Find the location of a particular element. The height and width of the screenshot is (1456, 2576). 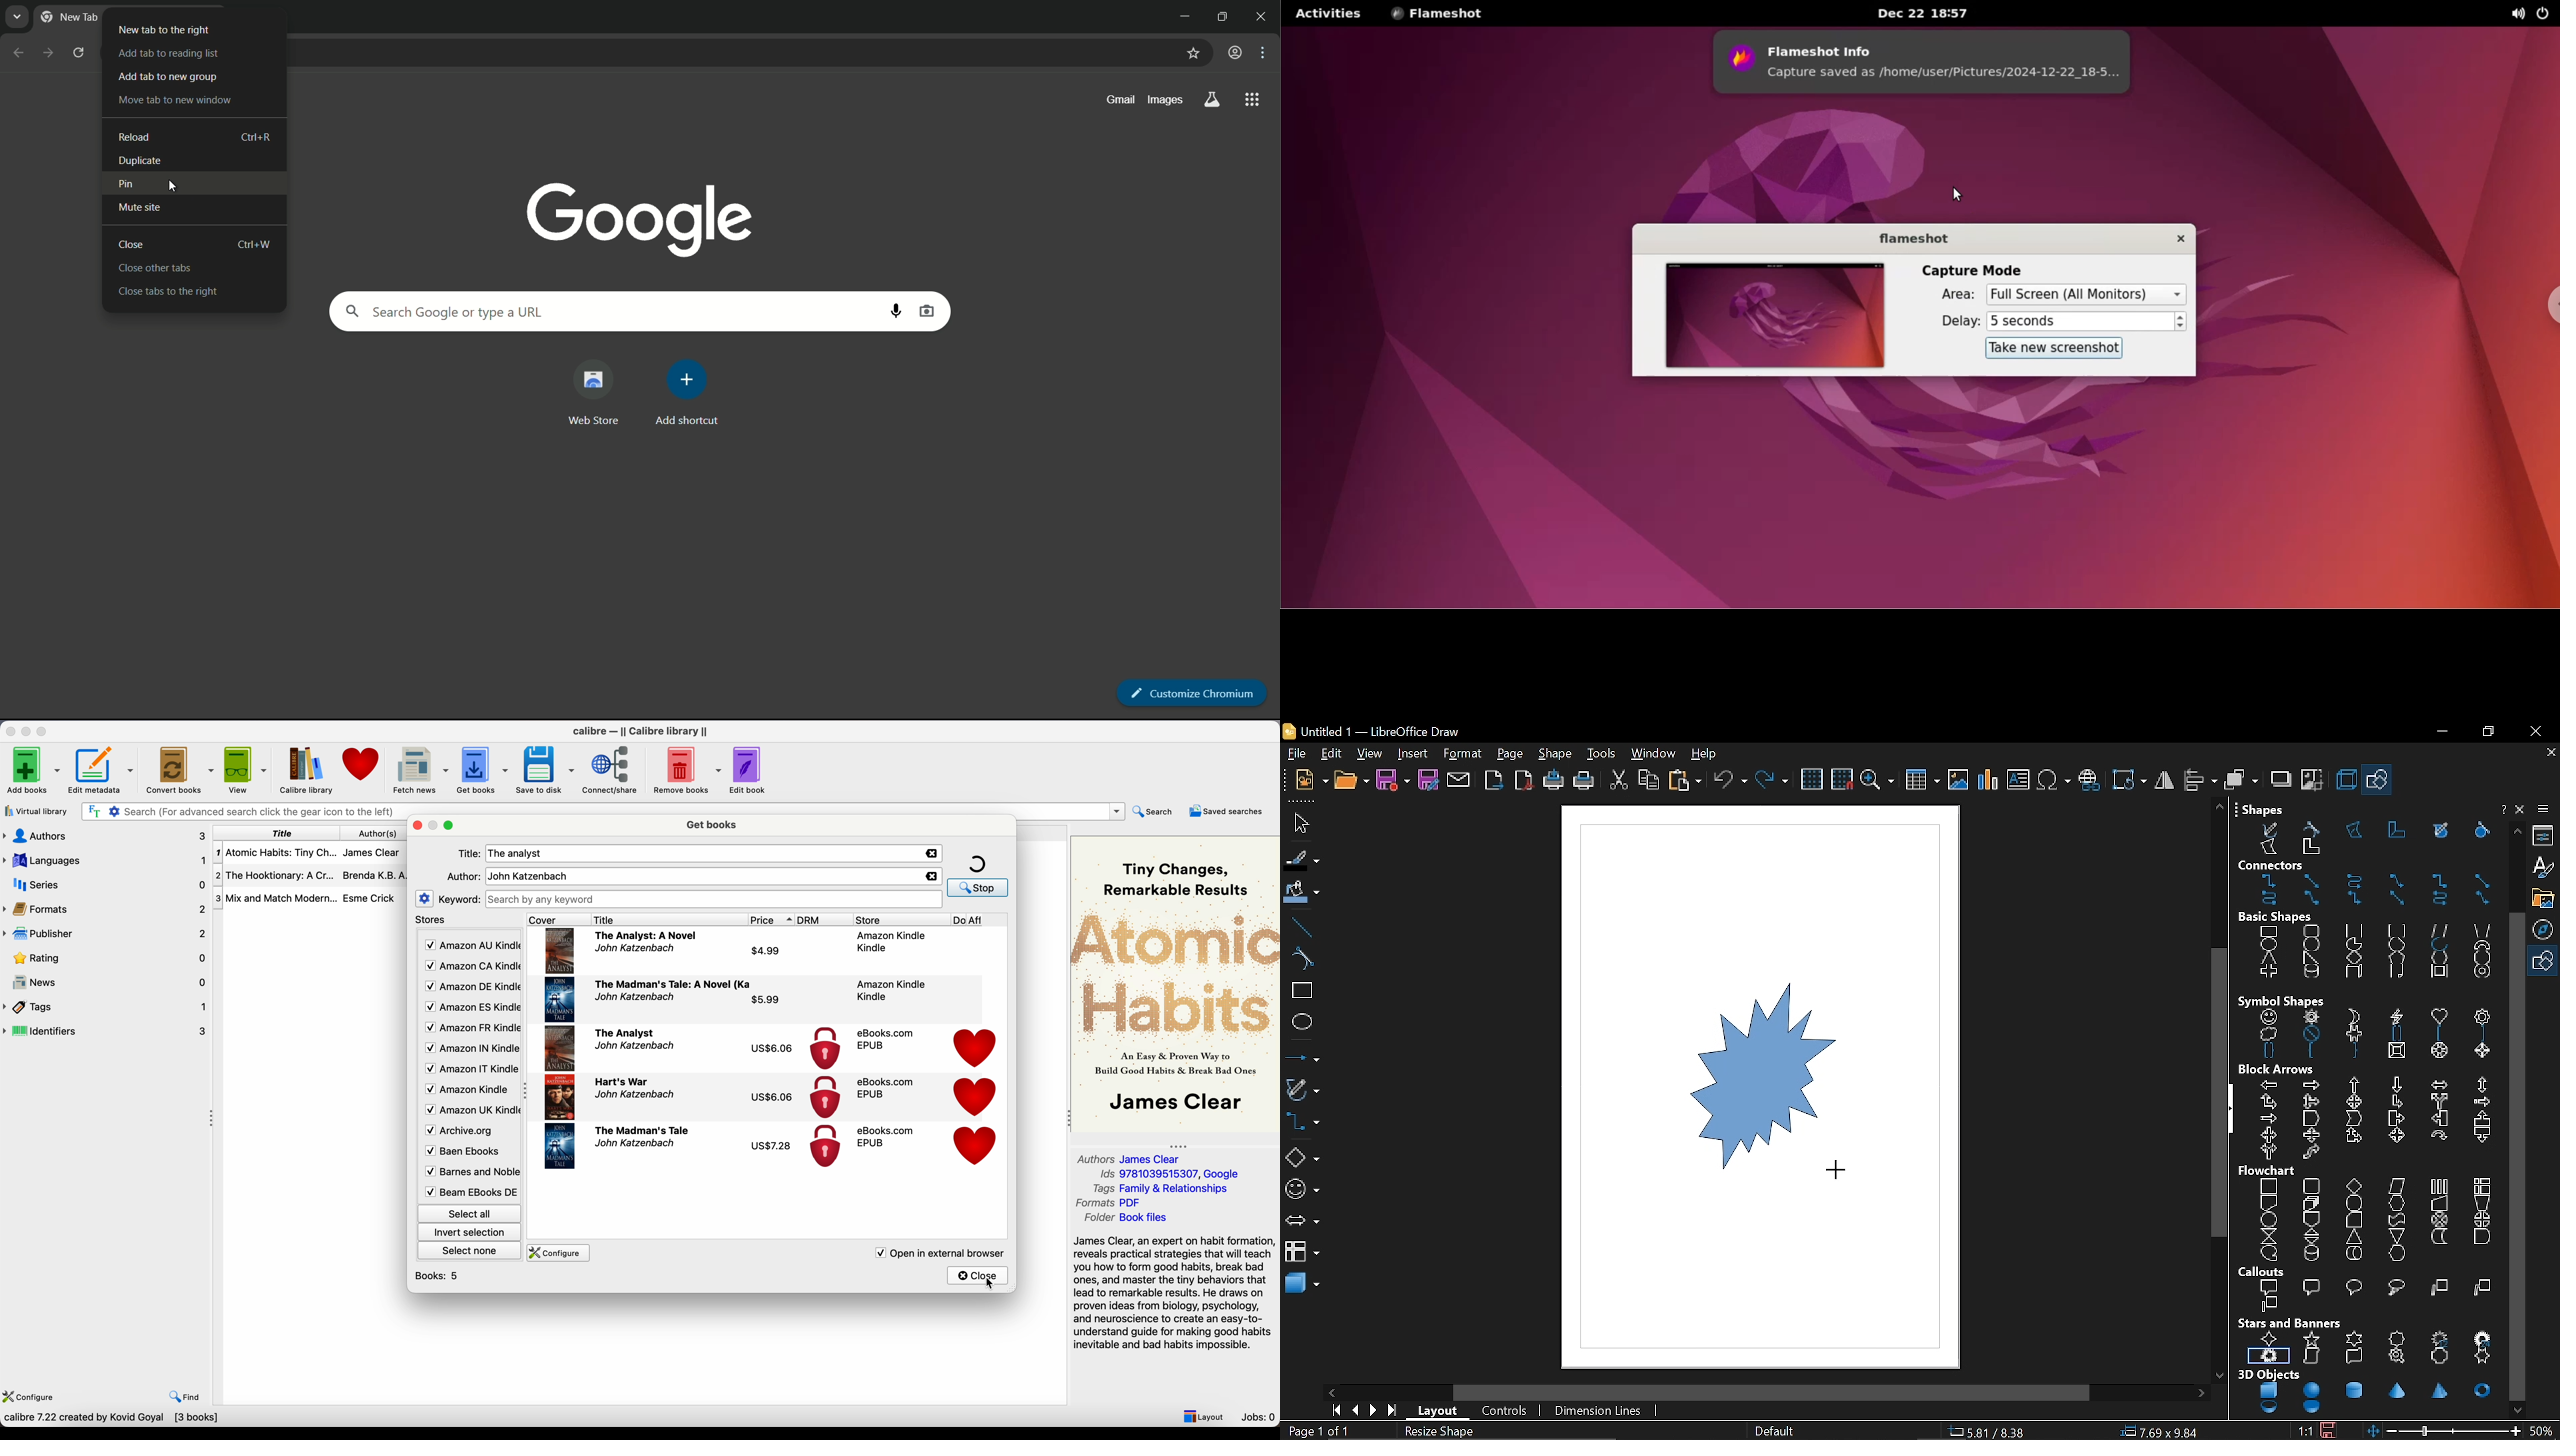

Hart's War is located at coordinates (622, 1082).